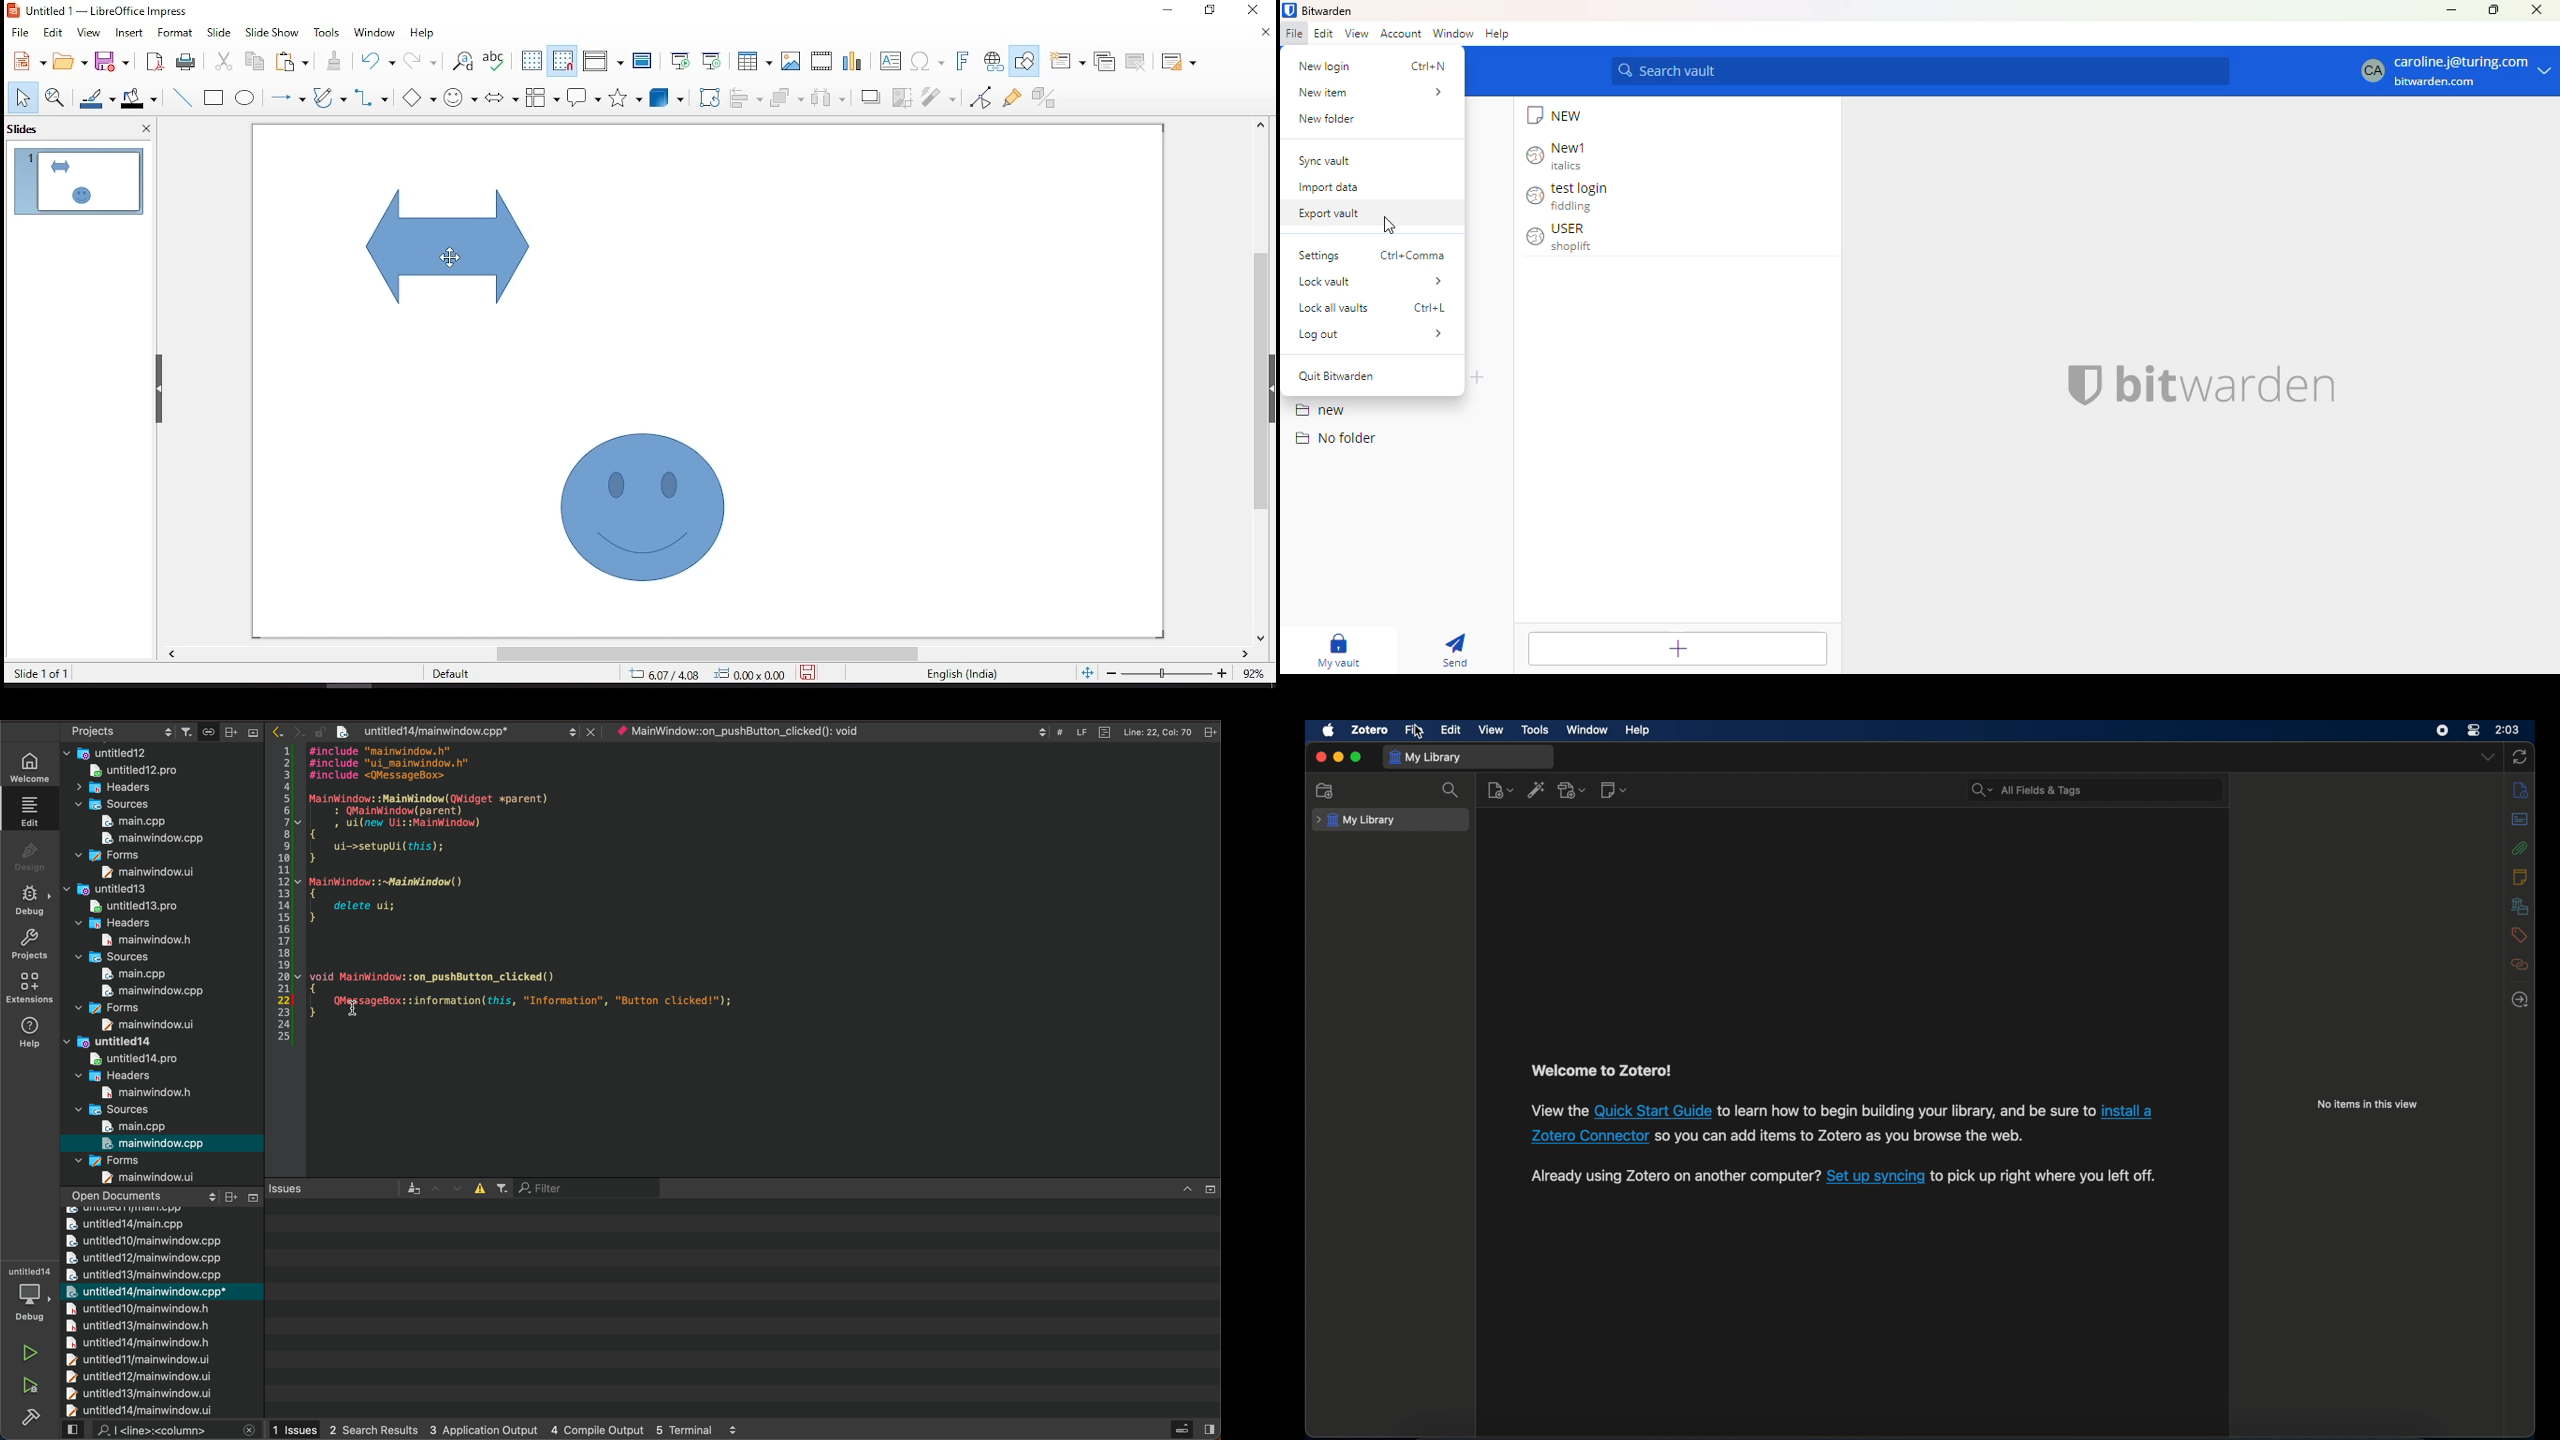 Image resolution: width=2576 pixels, height=1456 pixels. I want to click on new item, so click(1373, 93).